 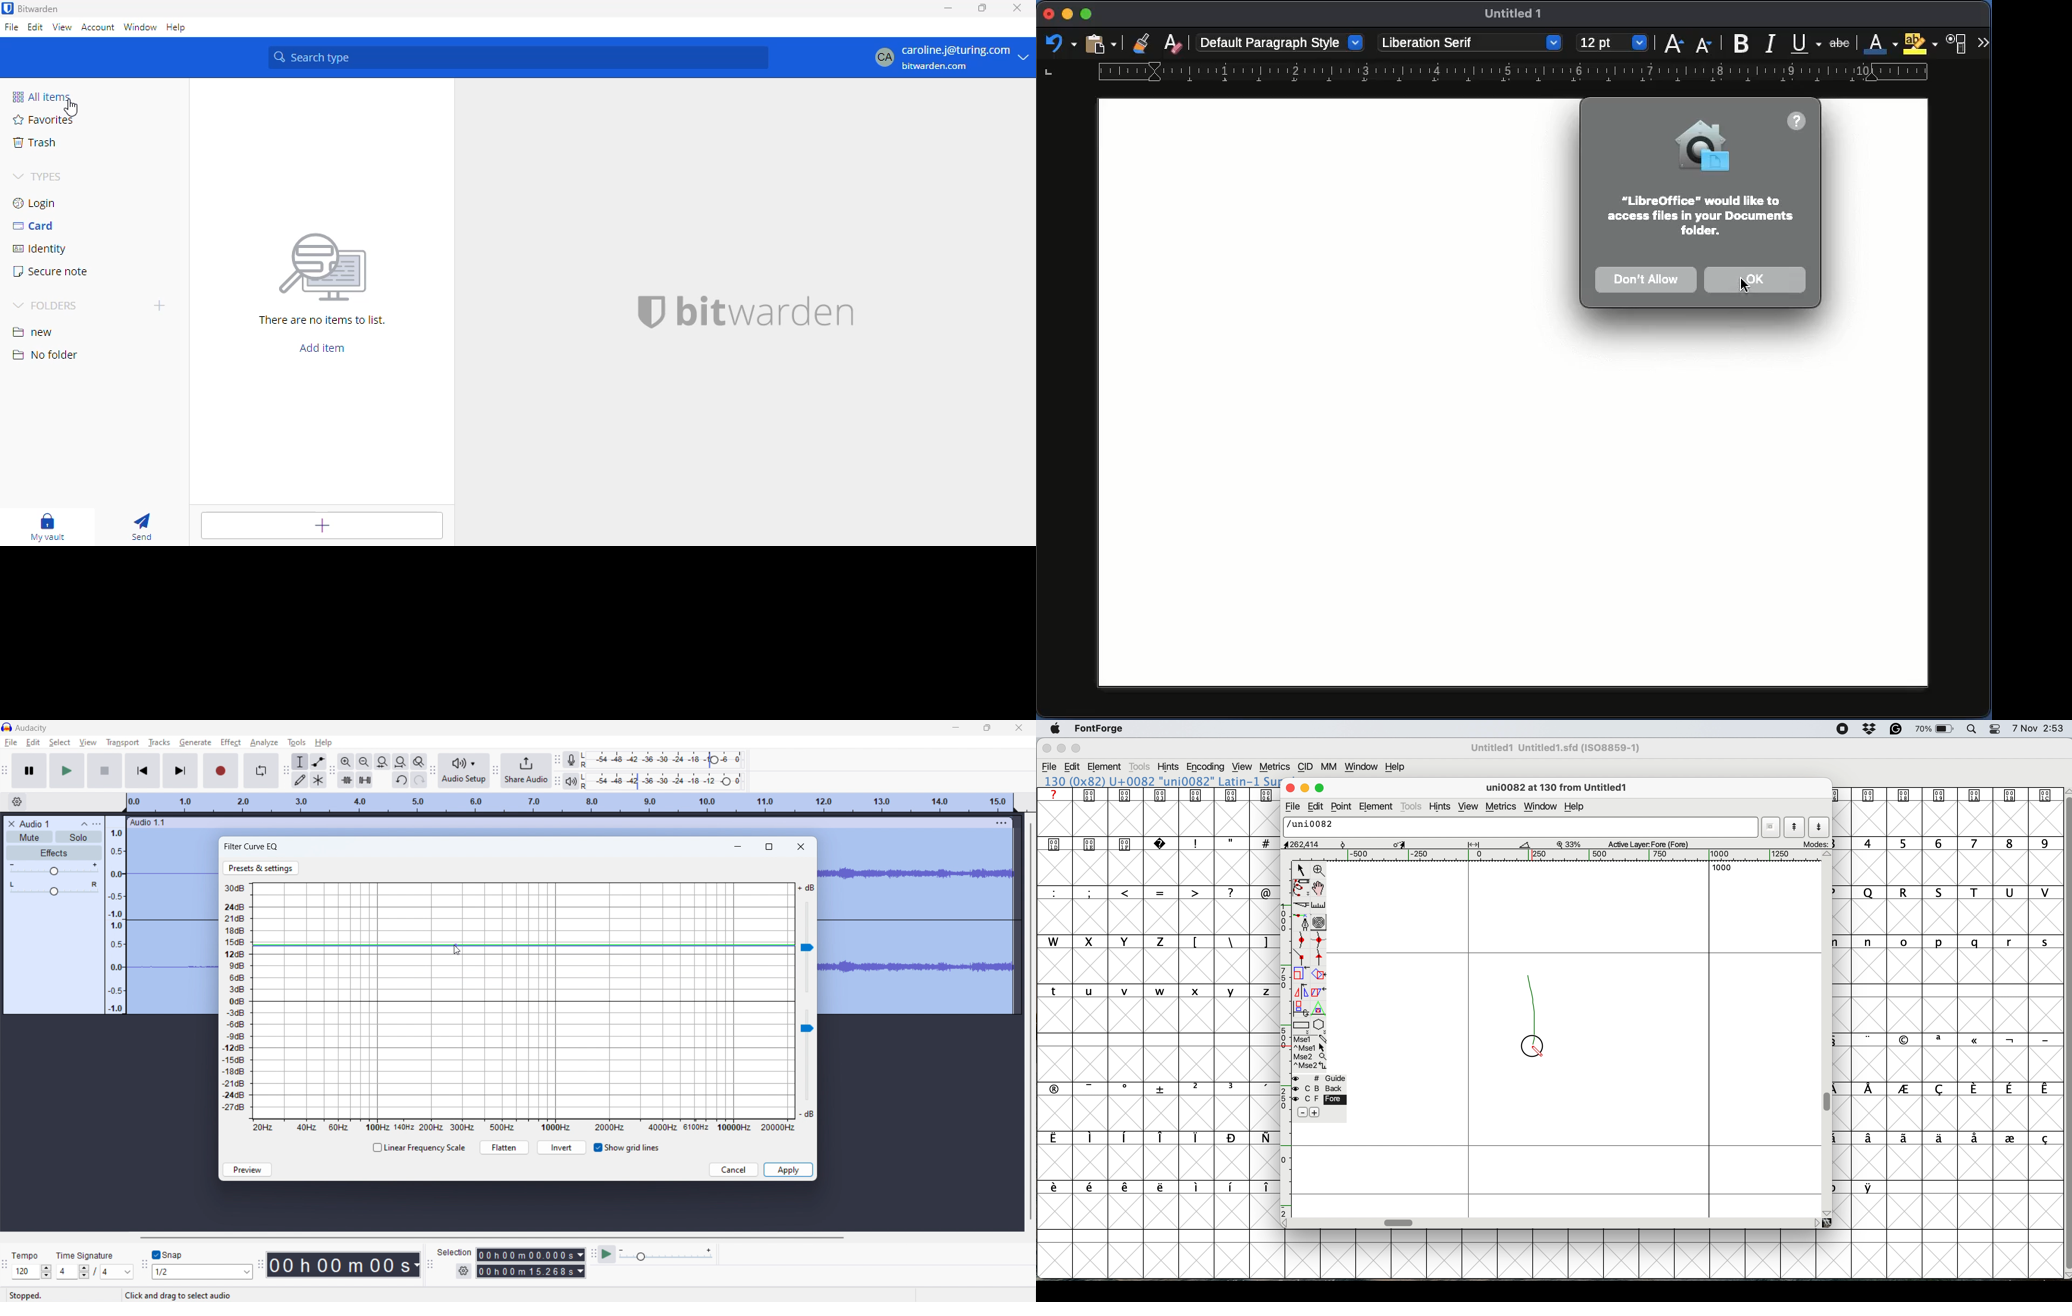 What do you see at coordinates (318, 762) in the screenshot?
I see `envelop tool` at bounding box center [318, 762].